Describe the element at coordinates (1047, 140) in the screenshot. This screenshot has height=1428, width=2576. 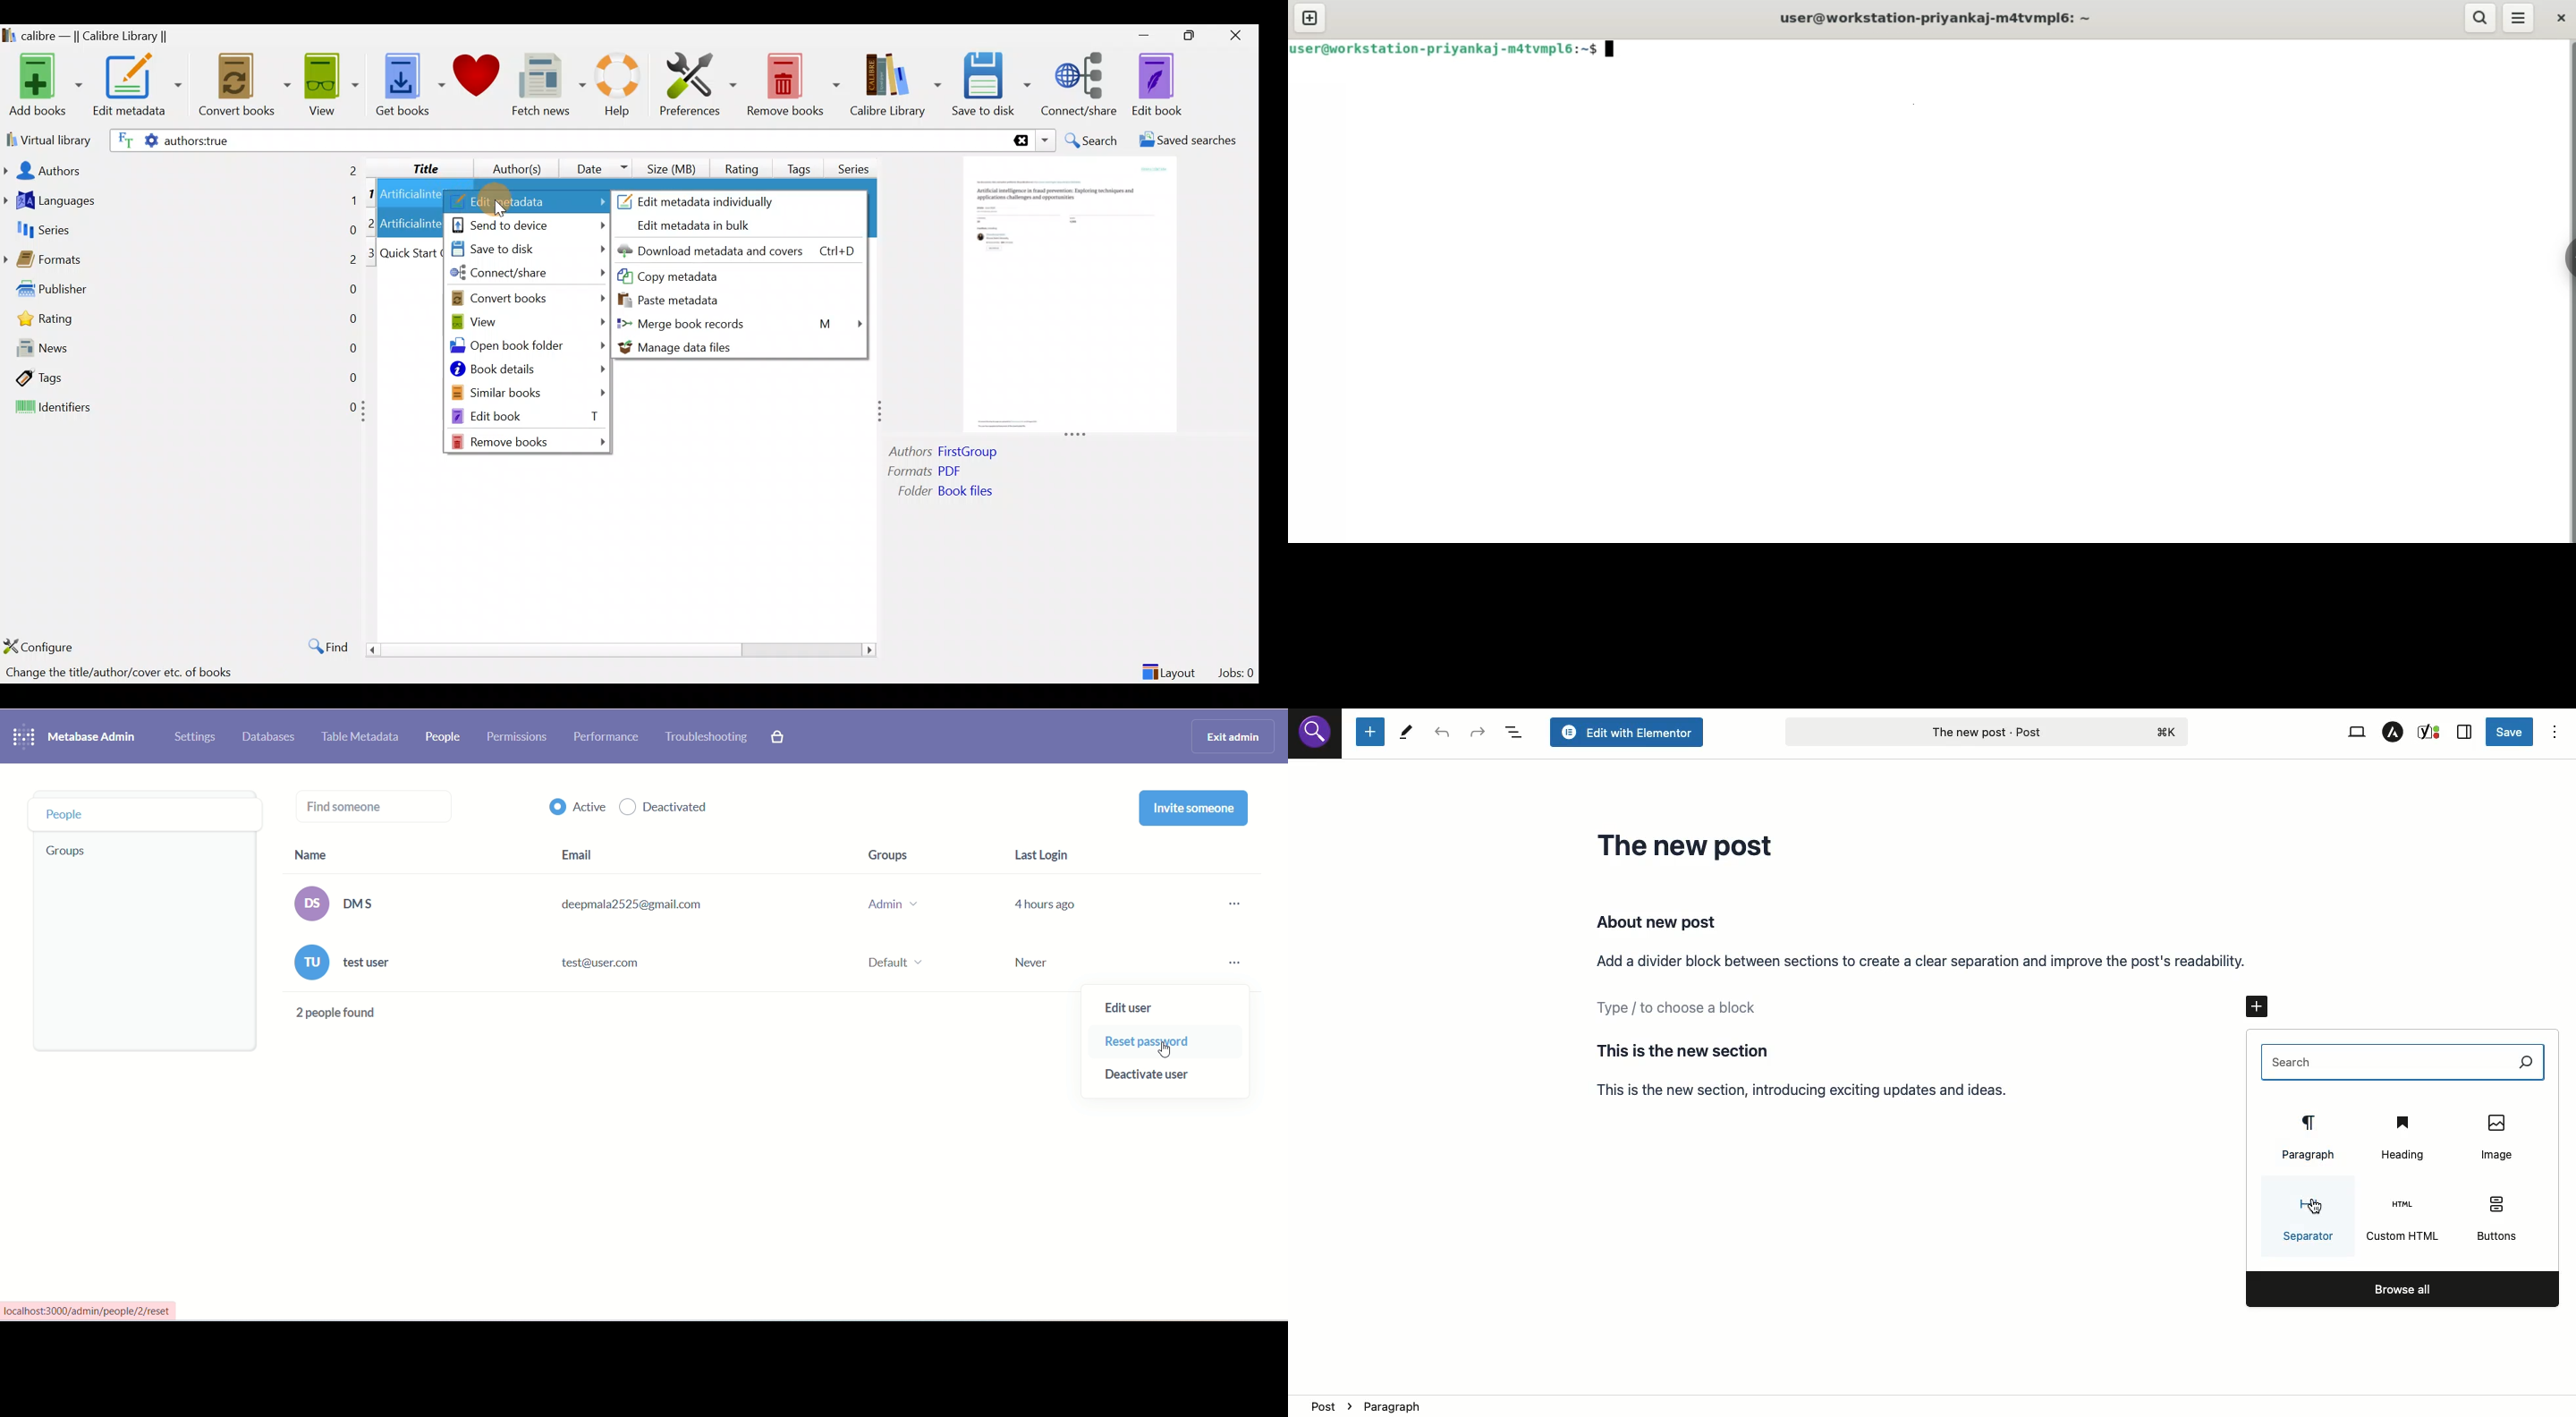
I see `Search dropdown` at that location.